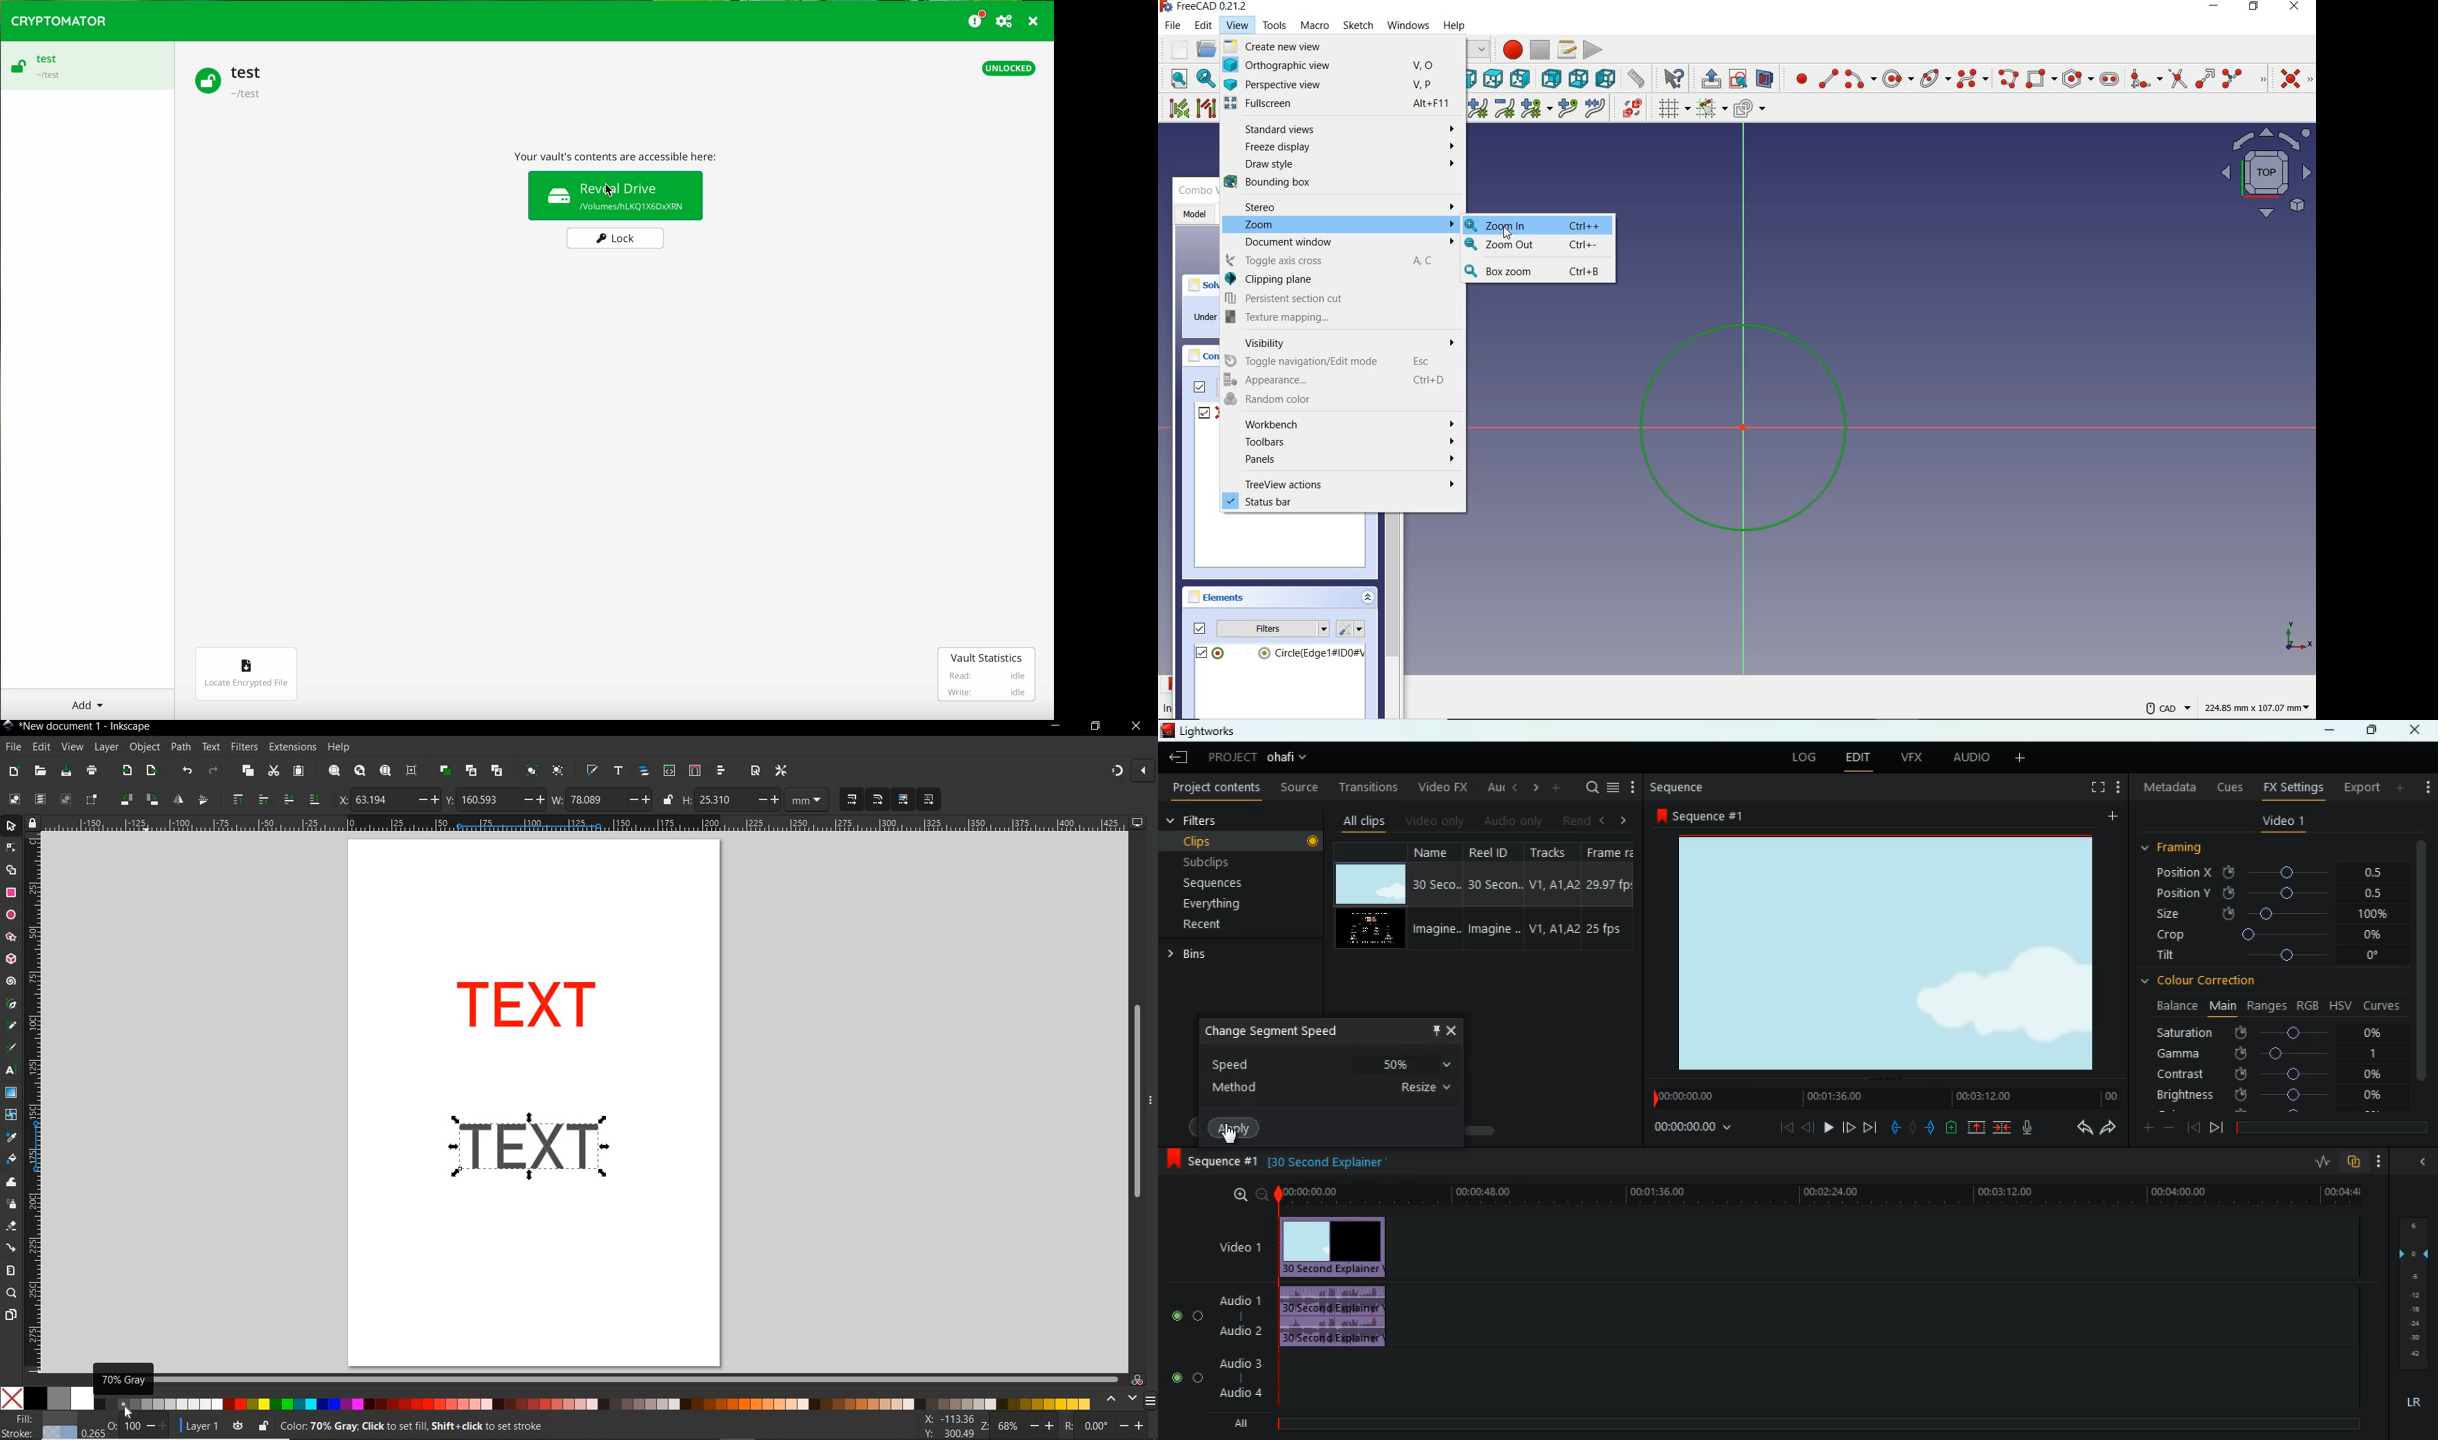 The image size is (2464, 1456). Describe the element at coordinates (1636, 80) in the screenshot. I see `measurement` at that location.